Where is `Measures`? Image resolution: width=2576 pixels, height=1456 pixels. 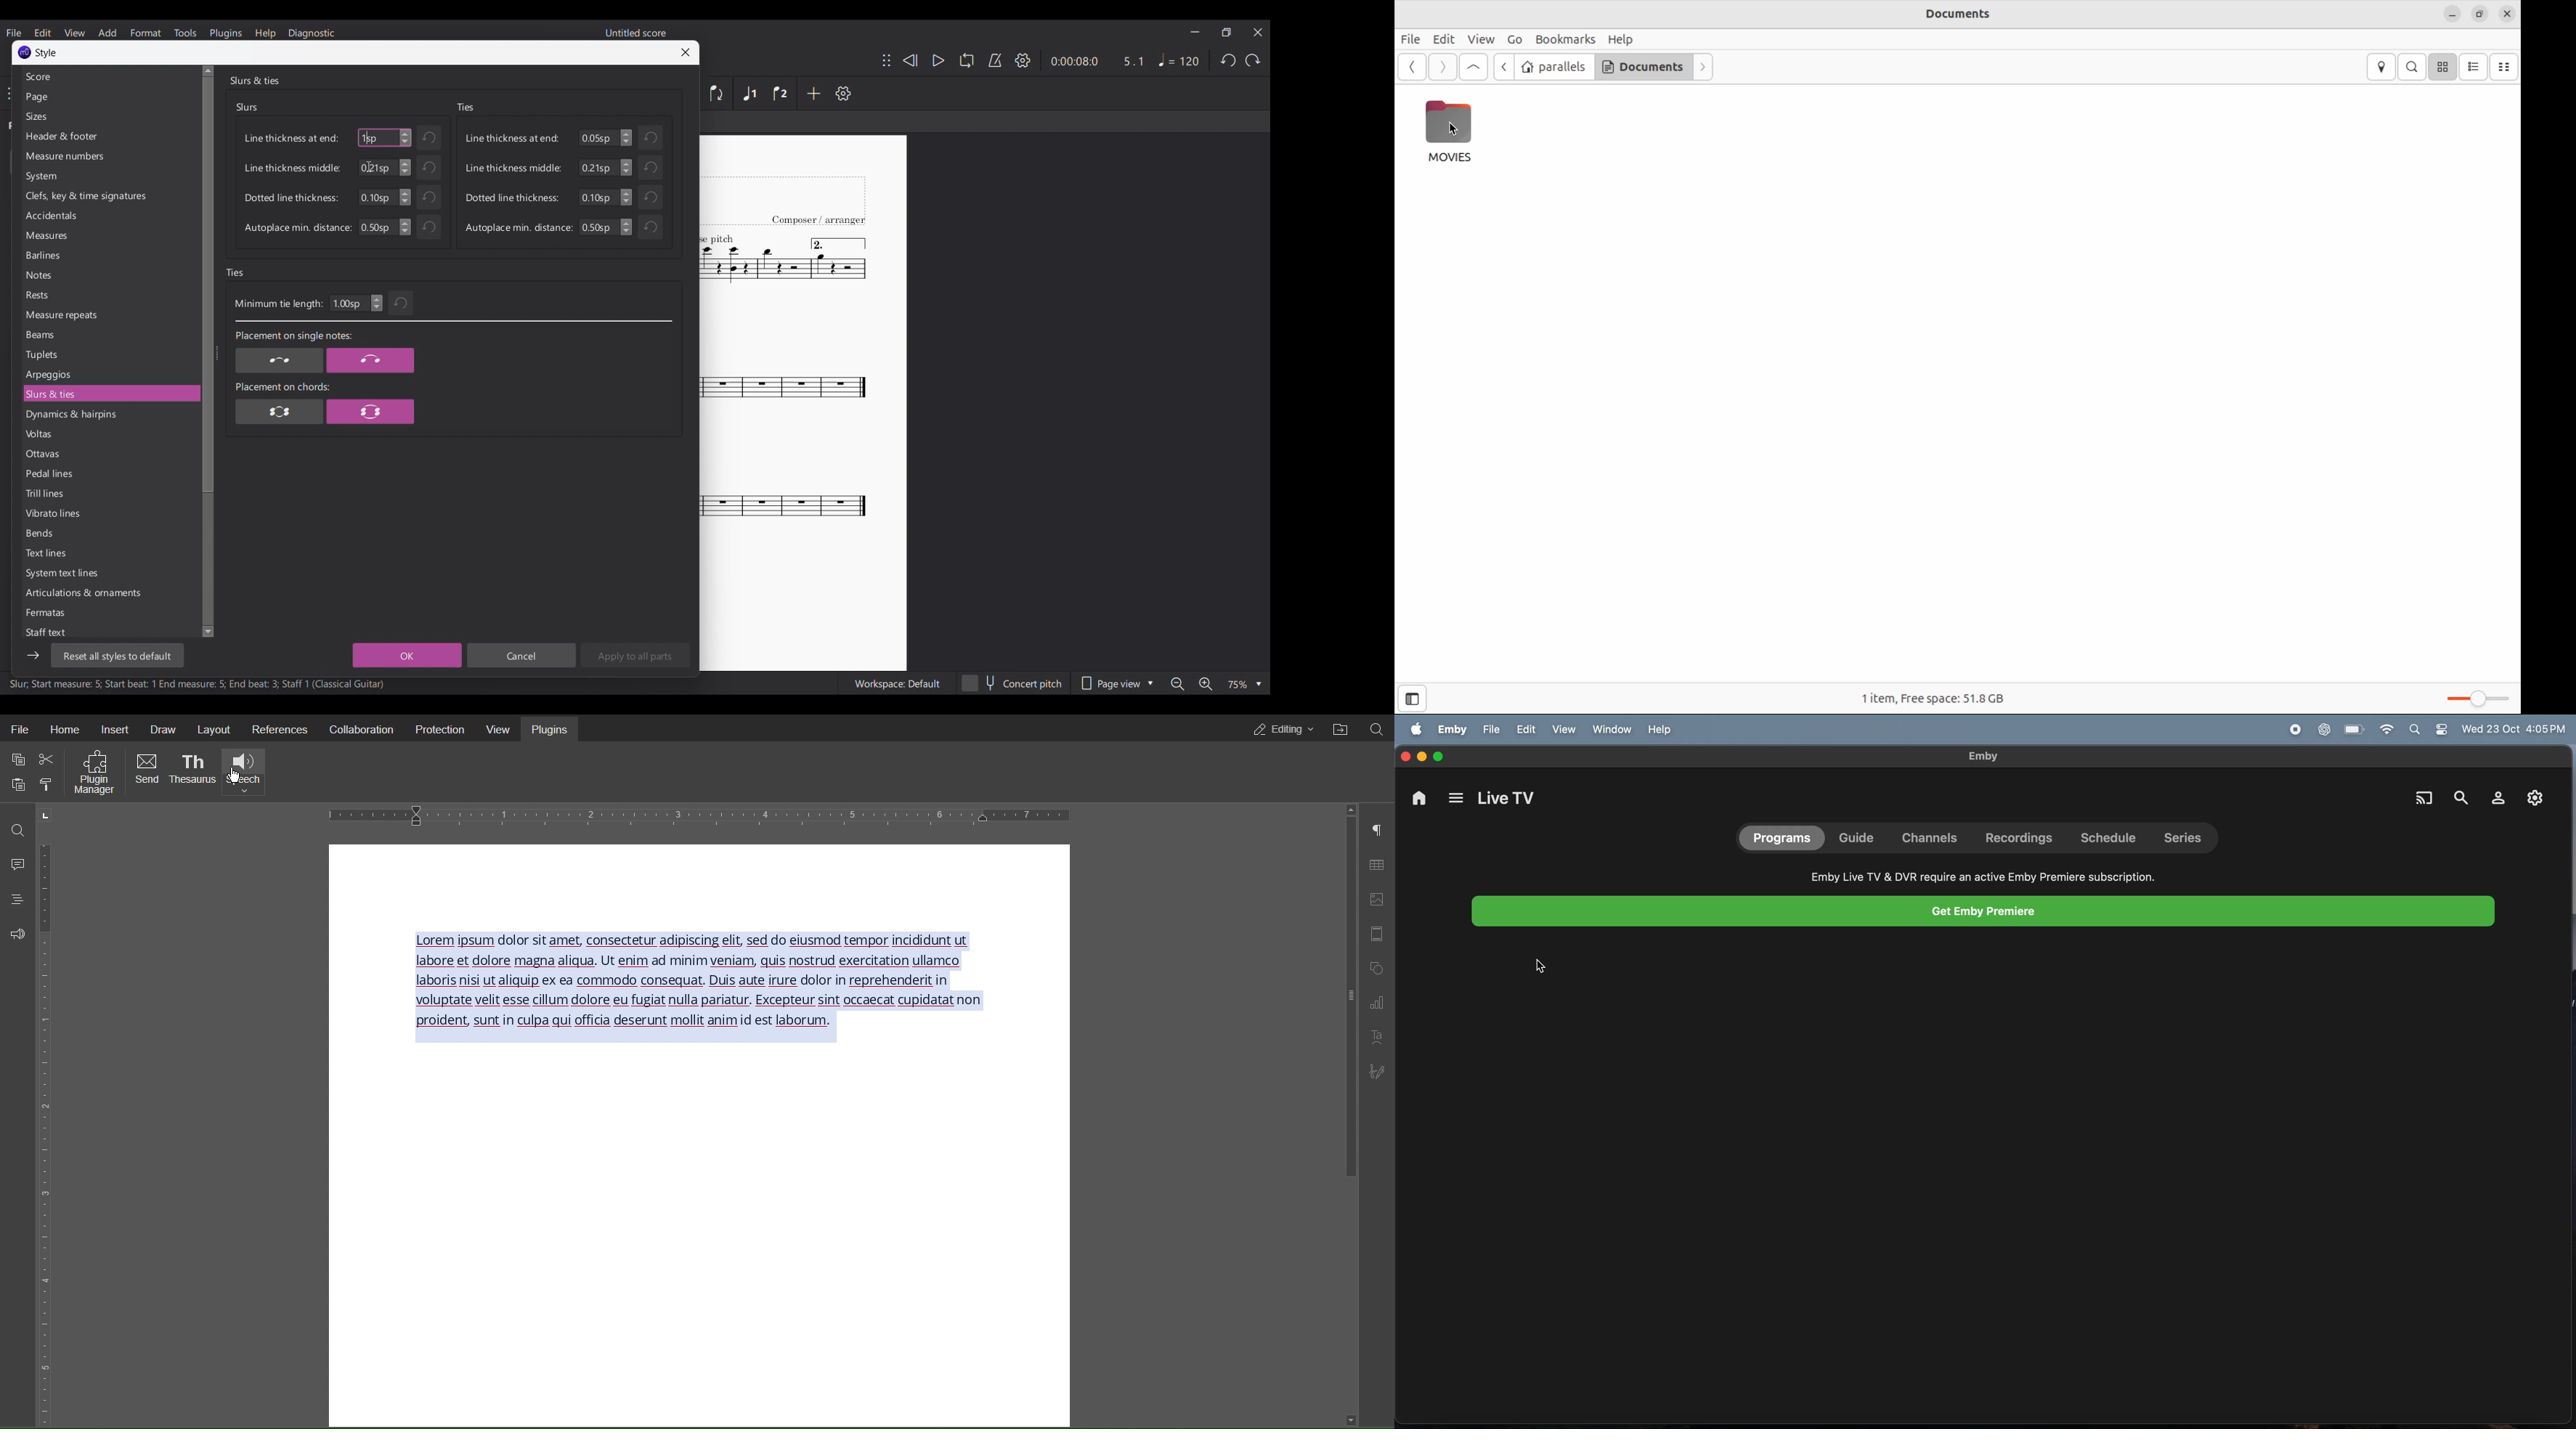 Measures is located at coordinates (109, 236).